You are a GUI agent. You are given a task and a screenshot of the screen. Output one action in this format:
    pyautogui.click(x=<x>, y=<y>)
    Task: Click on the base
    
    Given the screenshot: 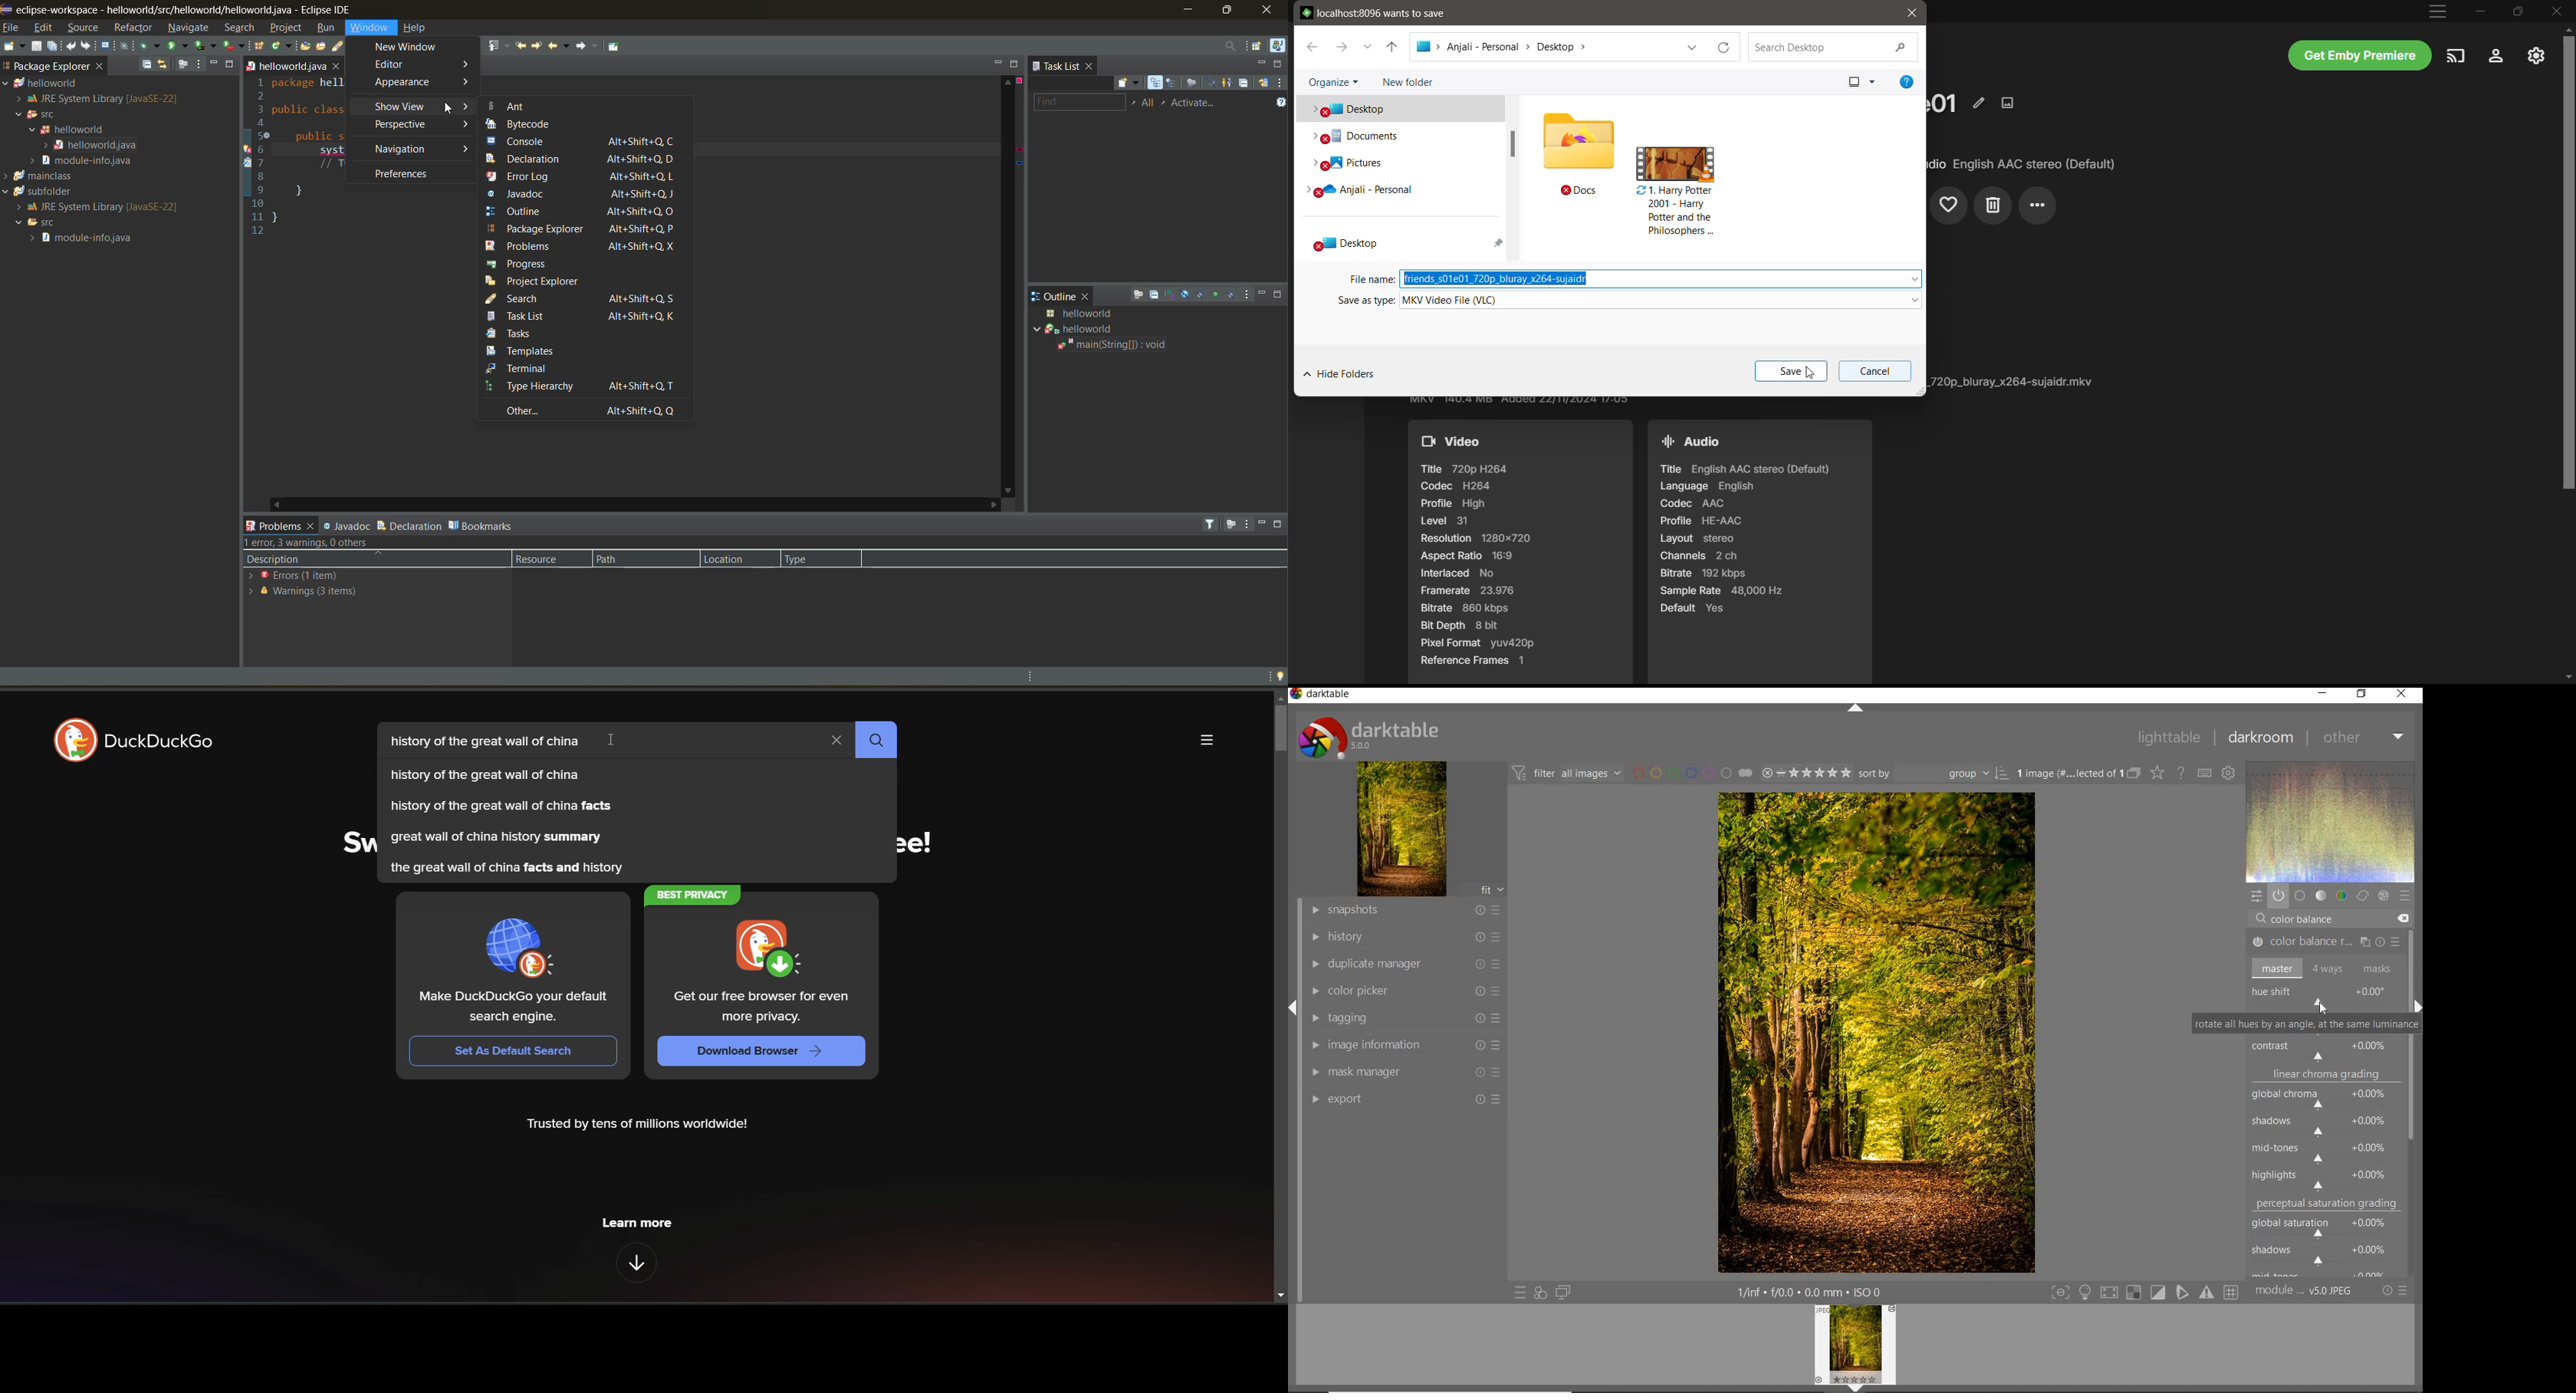 What is the action you would take?
    pyautogui.click(x=2300, y=896)
    